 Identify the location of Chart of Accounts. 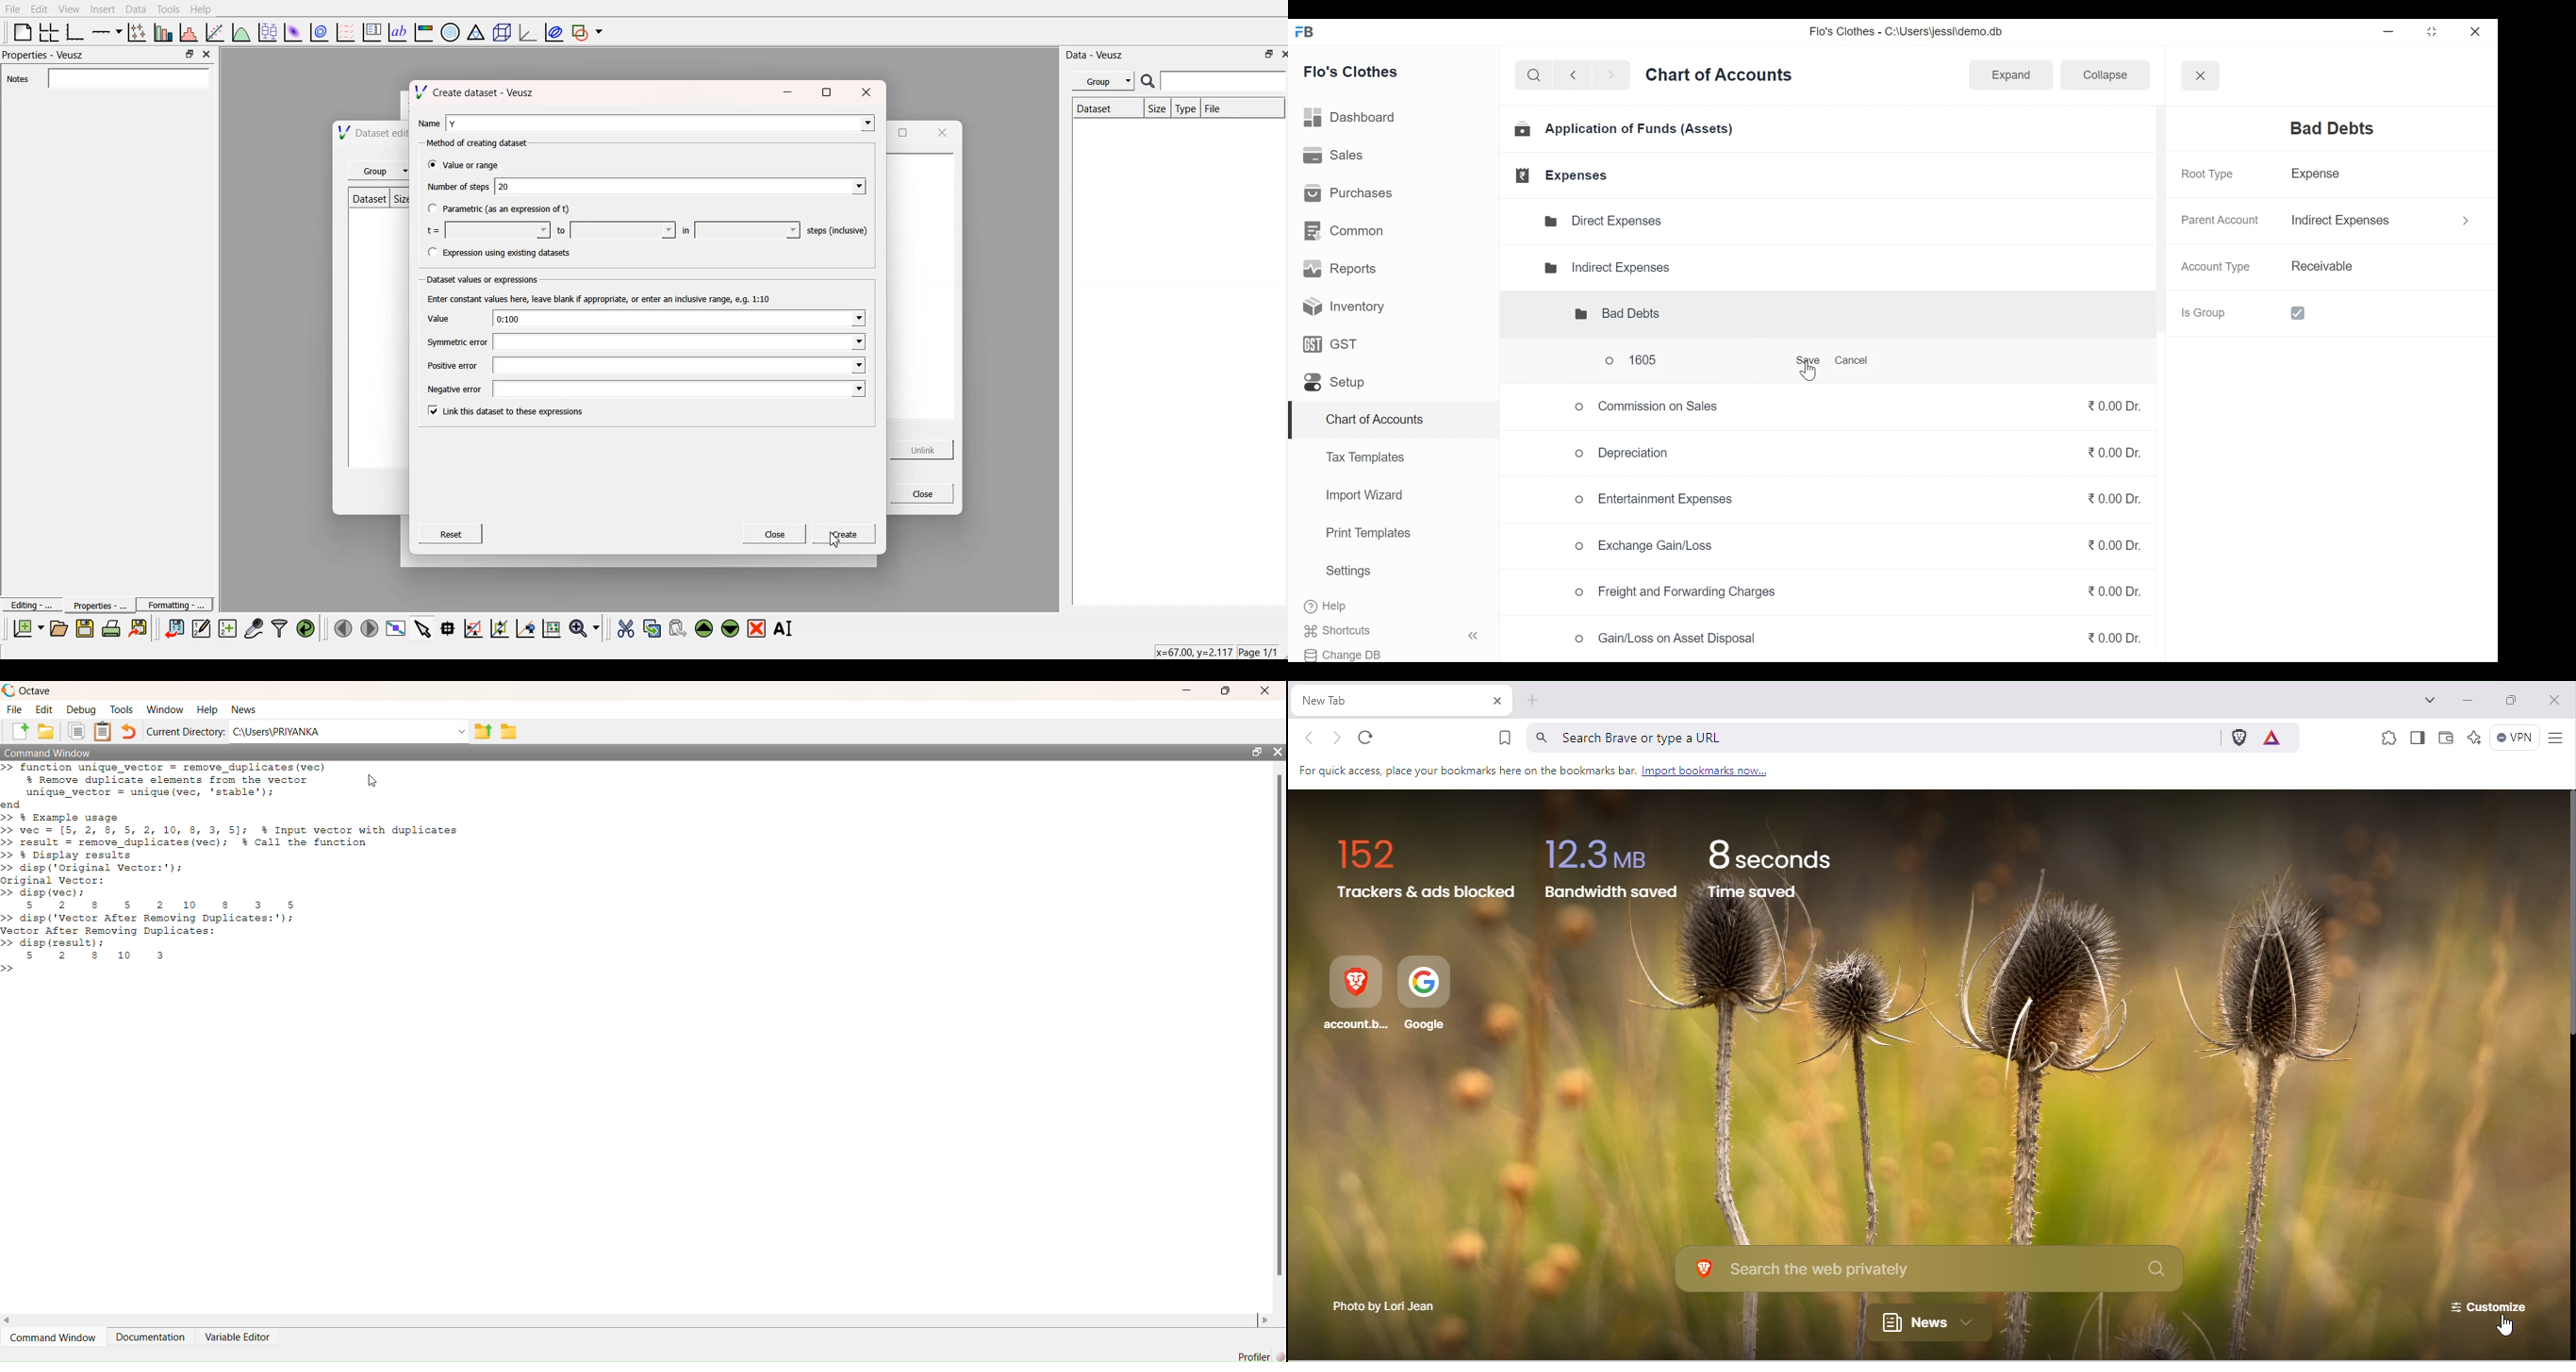
(1372, 421).